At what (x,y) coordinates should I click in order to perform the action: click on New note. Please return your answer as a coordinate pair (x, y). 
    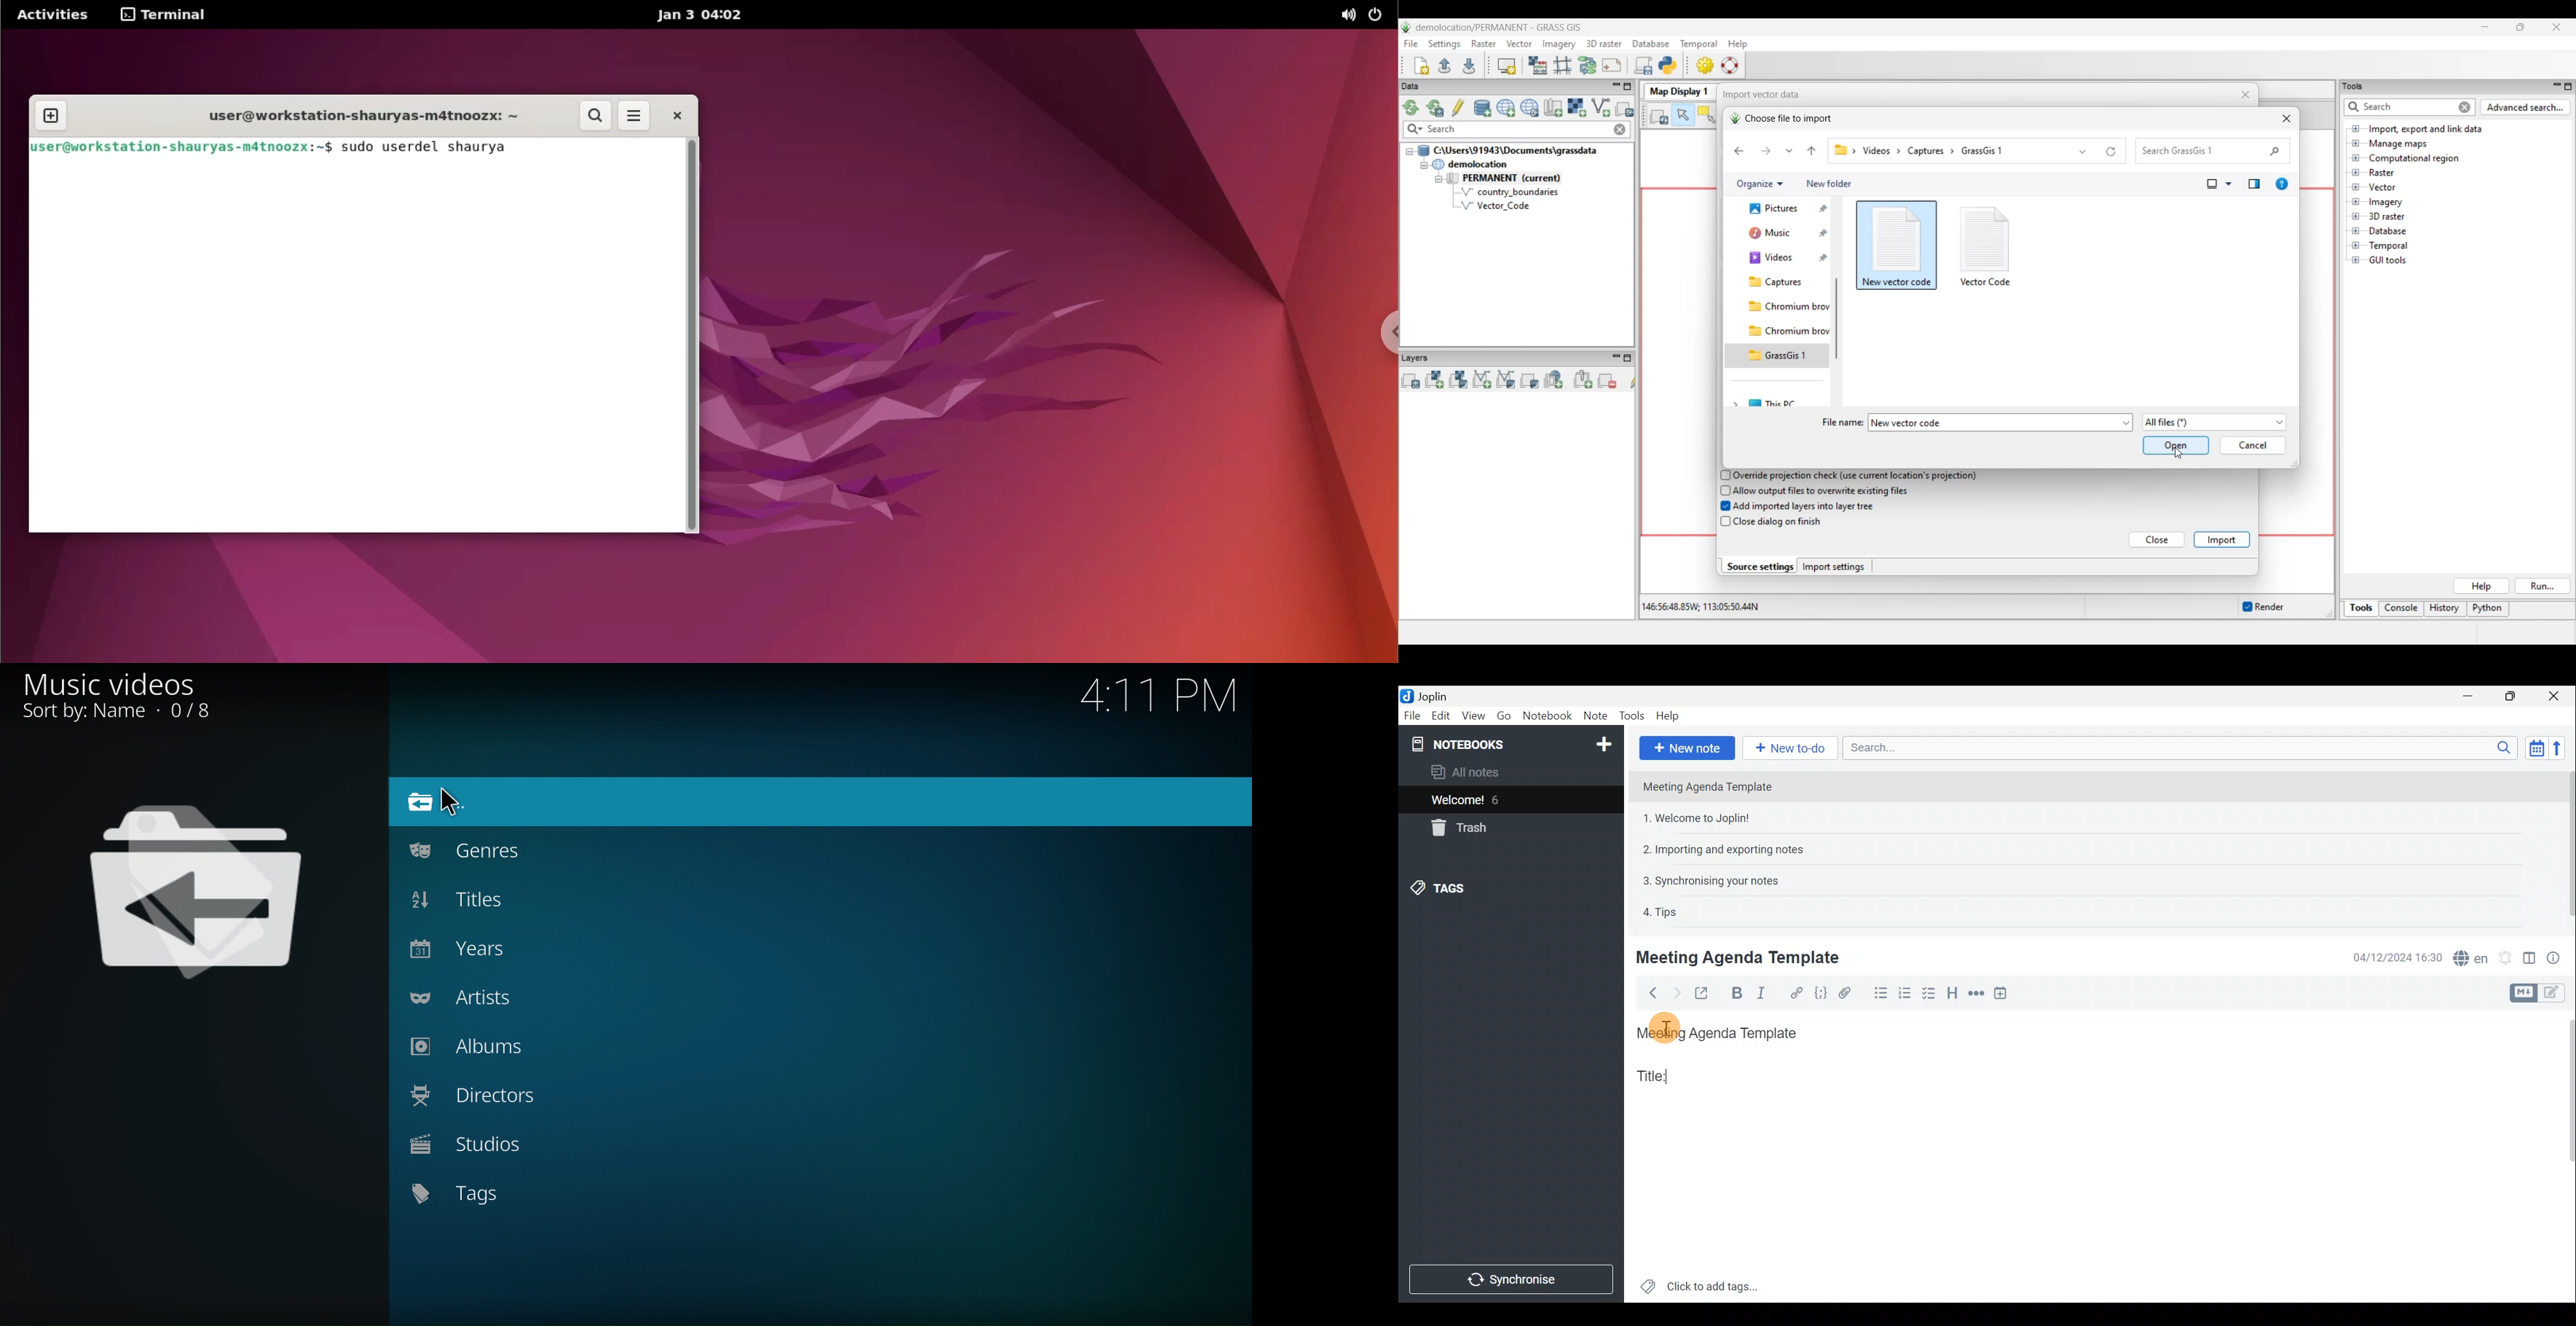
    Looking at the image, I should click on (1687, 748).